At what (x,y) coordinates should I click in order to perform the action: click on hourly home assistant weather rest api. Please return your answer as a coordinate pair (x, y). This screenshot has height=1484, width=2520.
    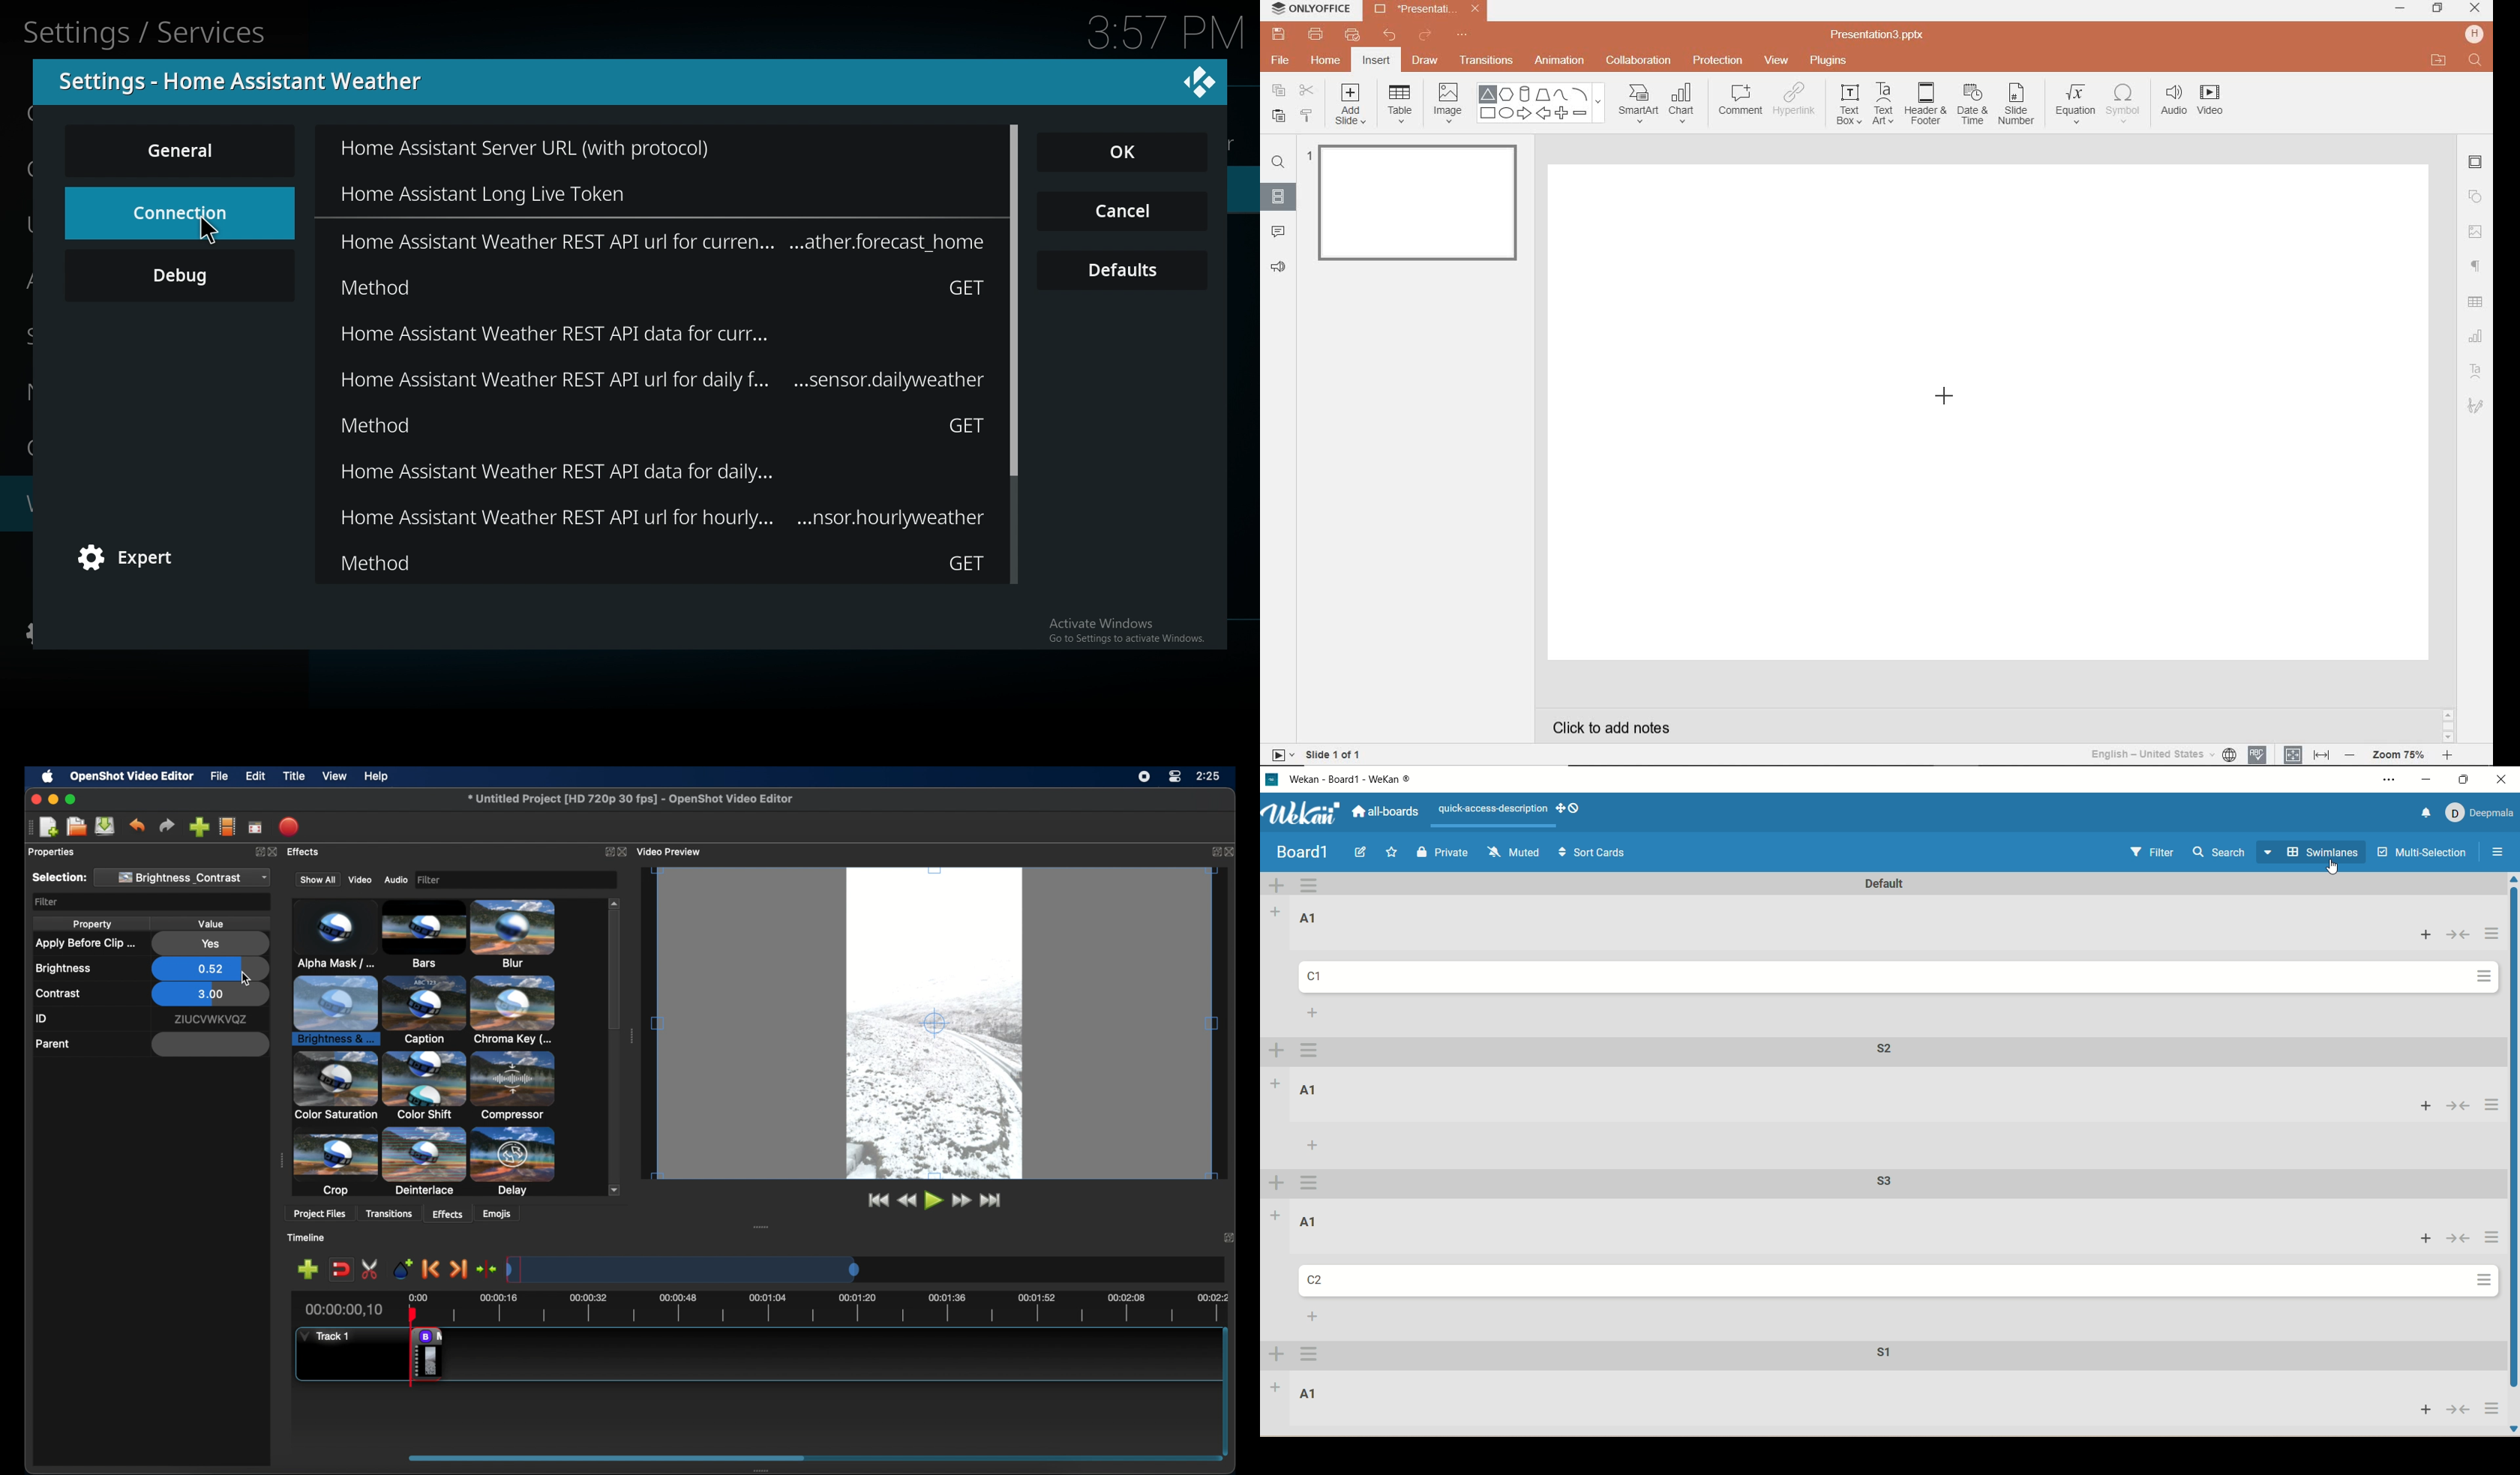
    Looking at the image, I should click on (663, 519).